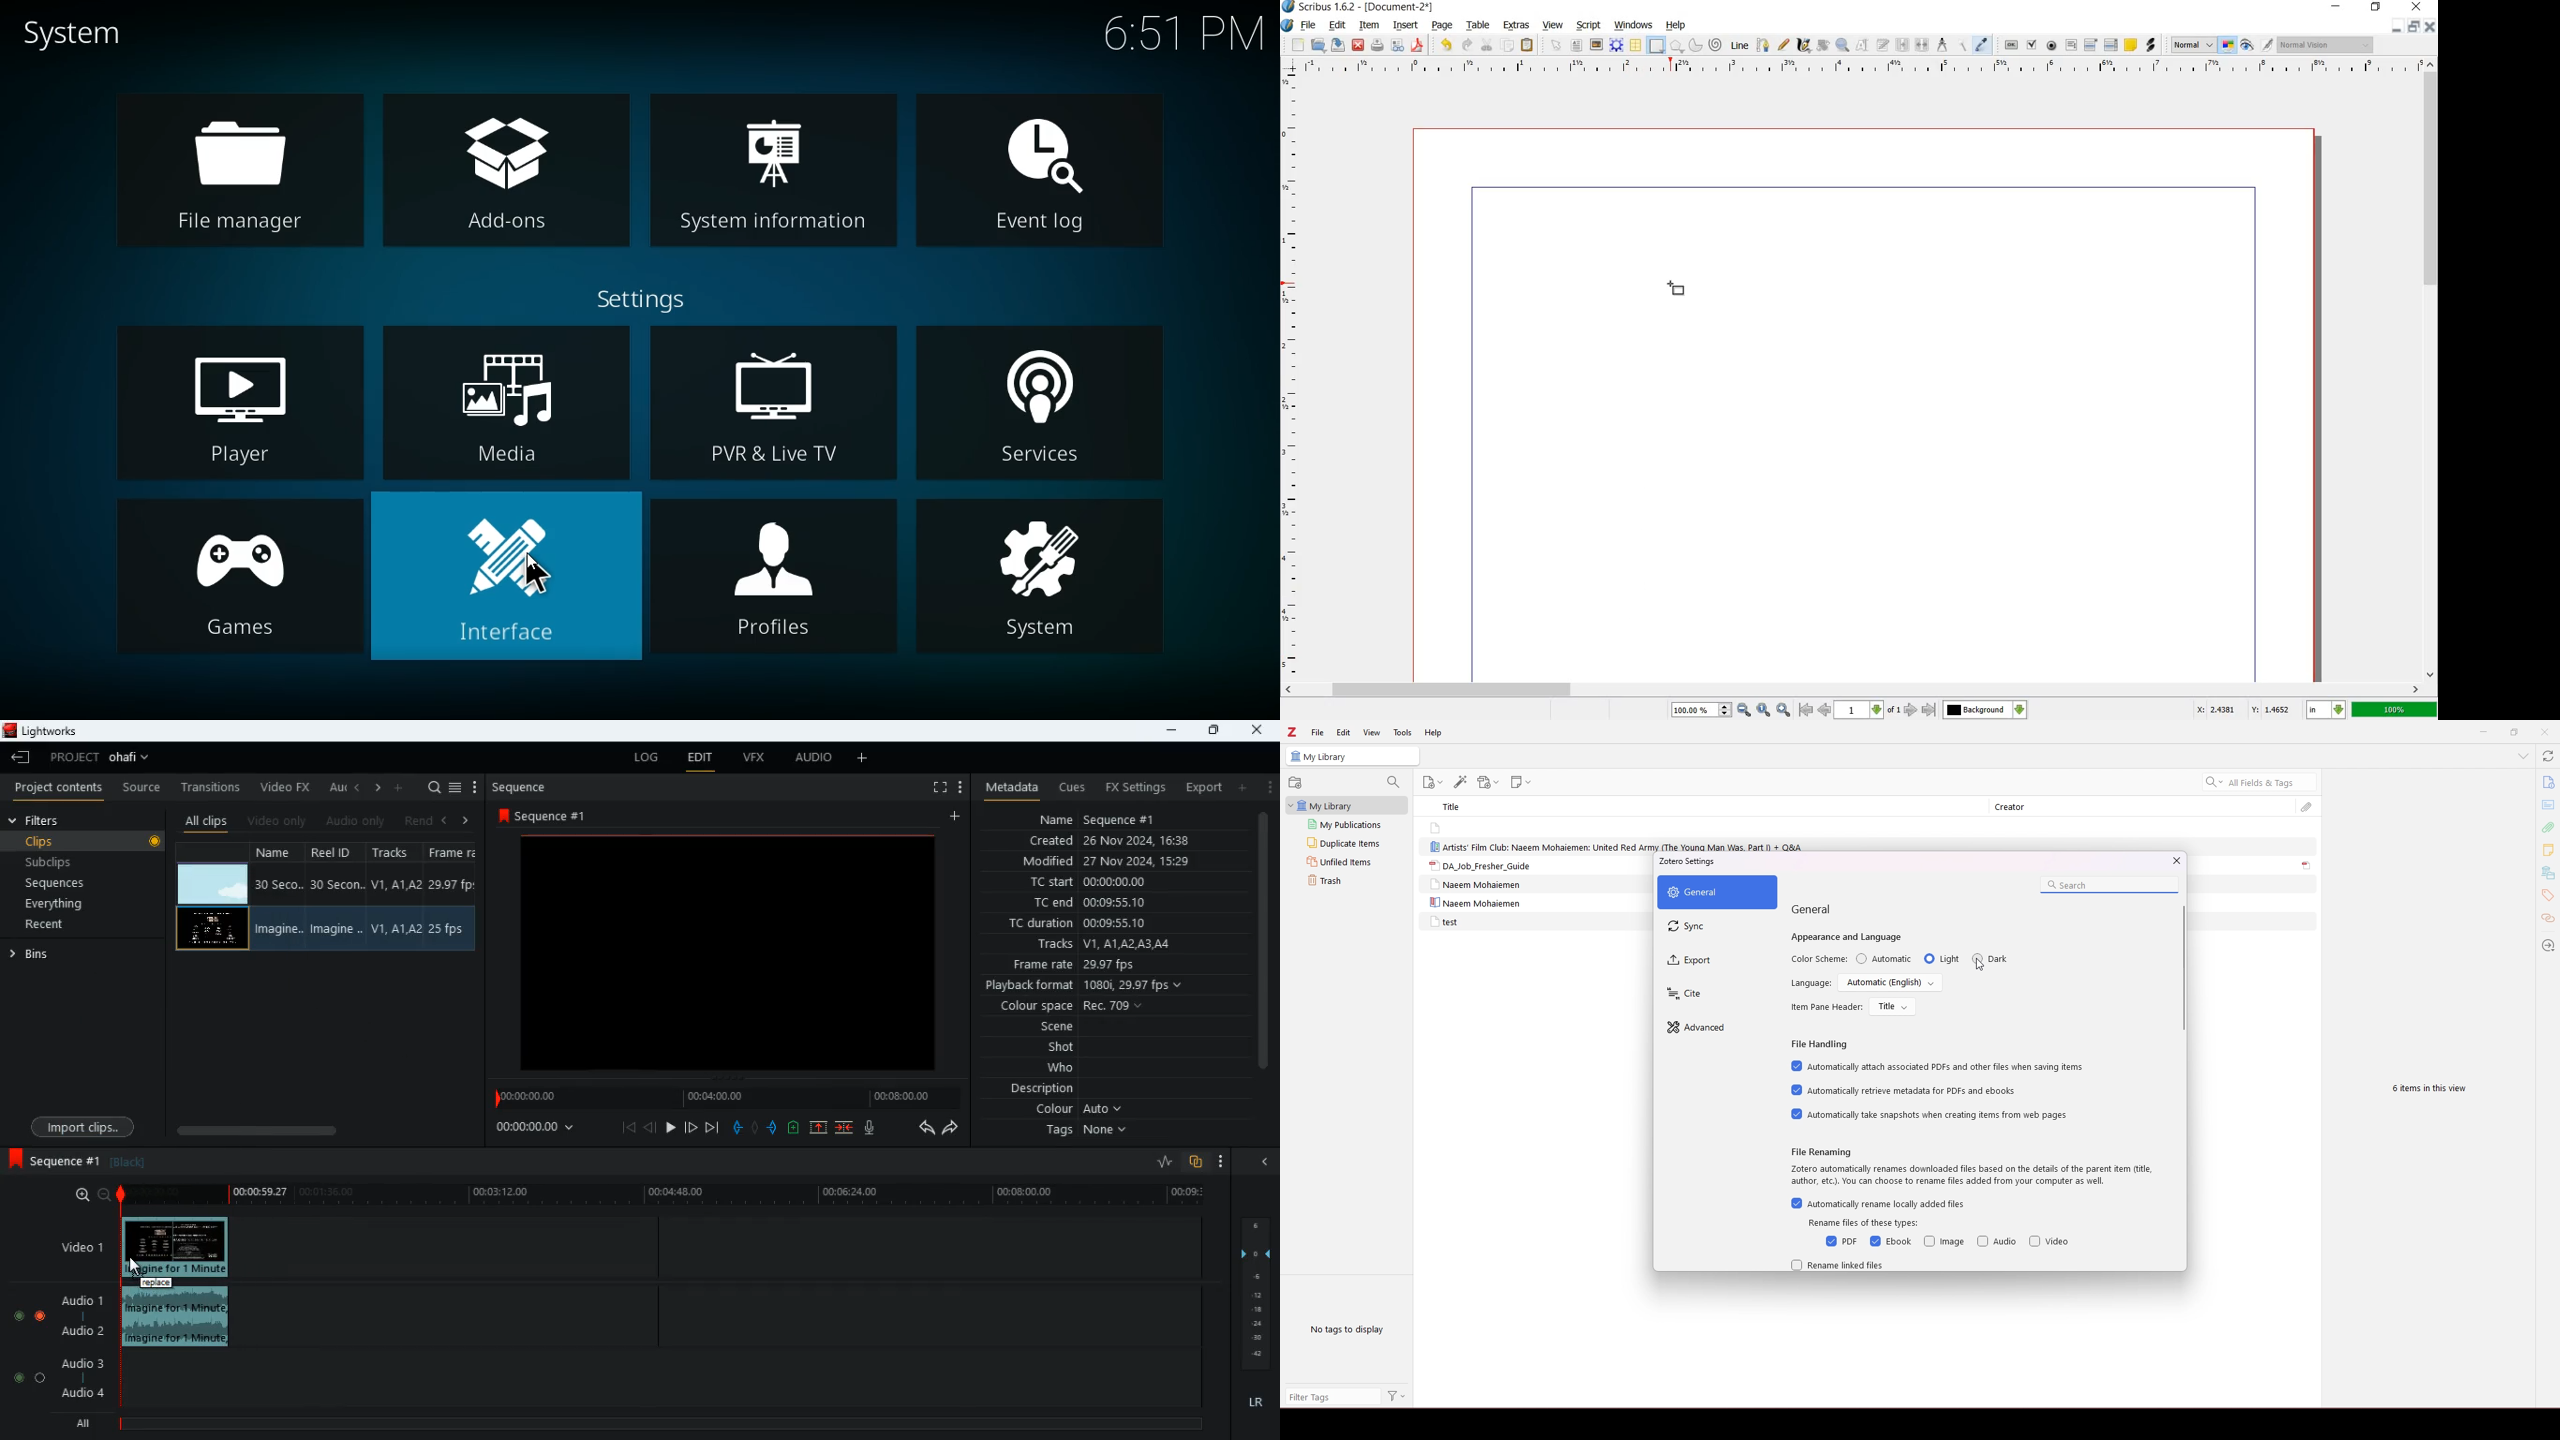 The width and height of the screenshot is (2576, 1456). I want to click on  Automatic (English), so click(1889, 983).